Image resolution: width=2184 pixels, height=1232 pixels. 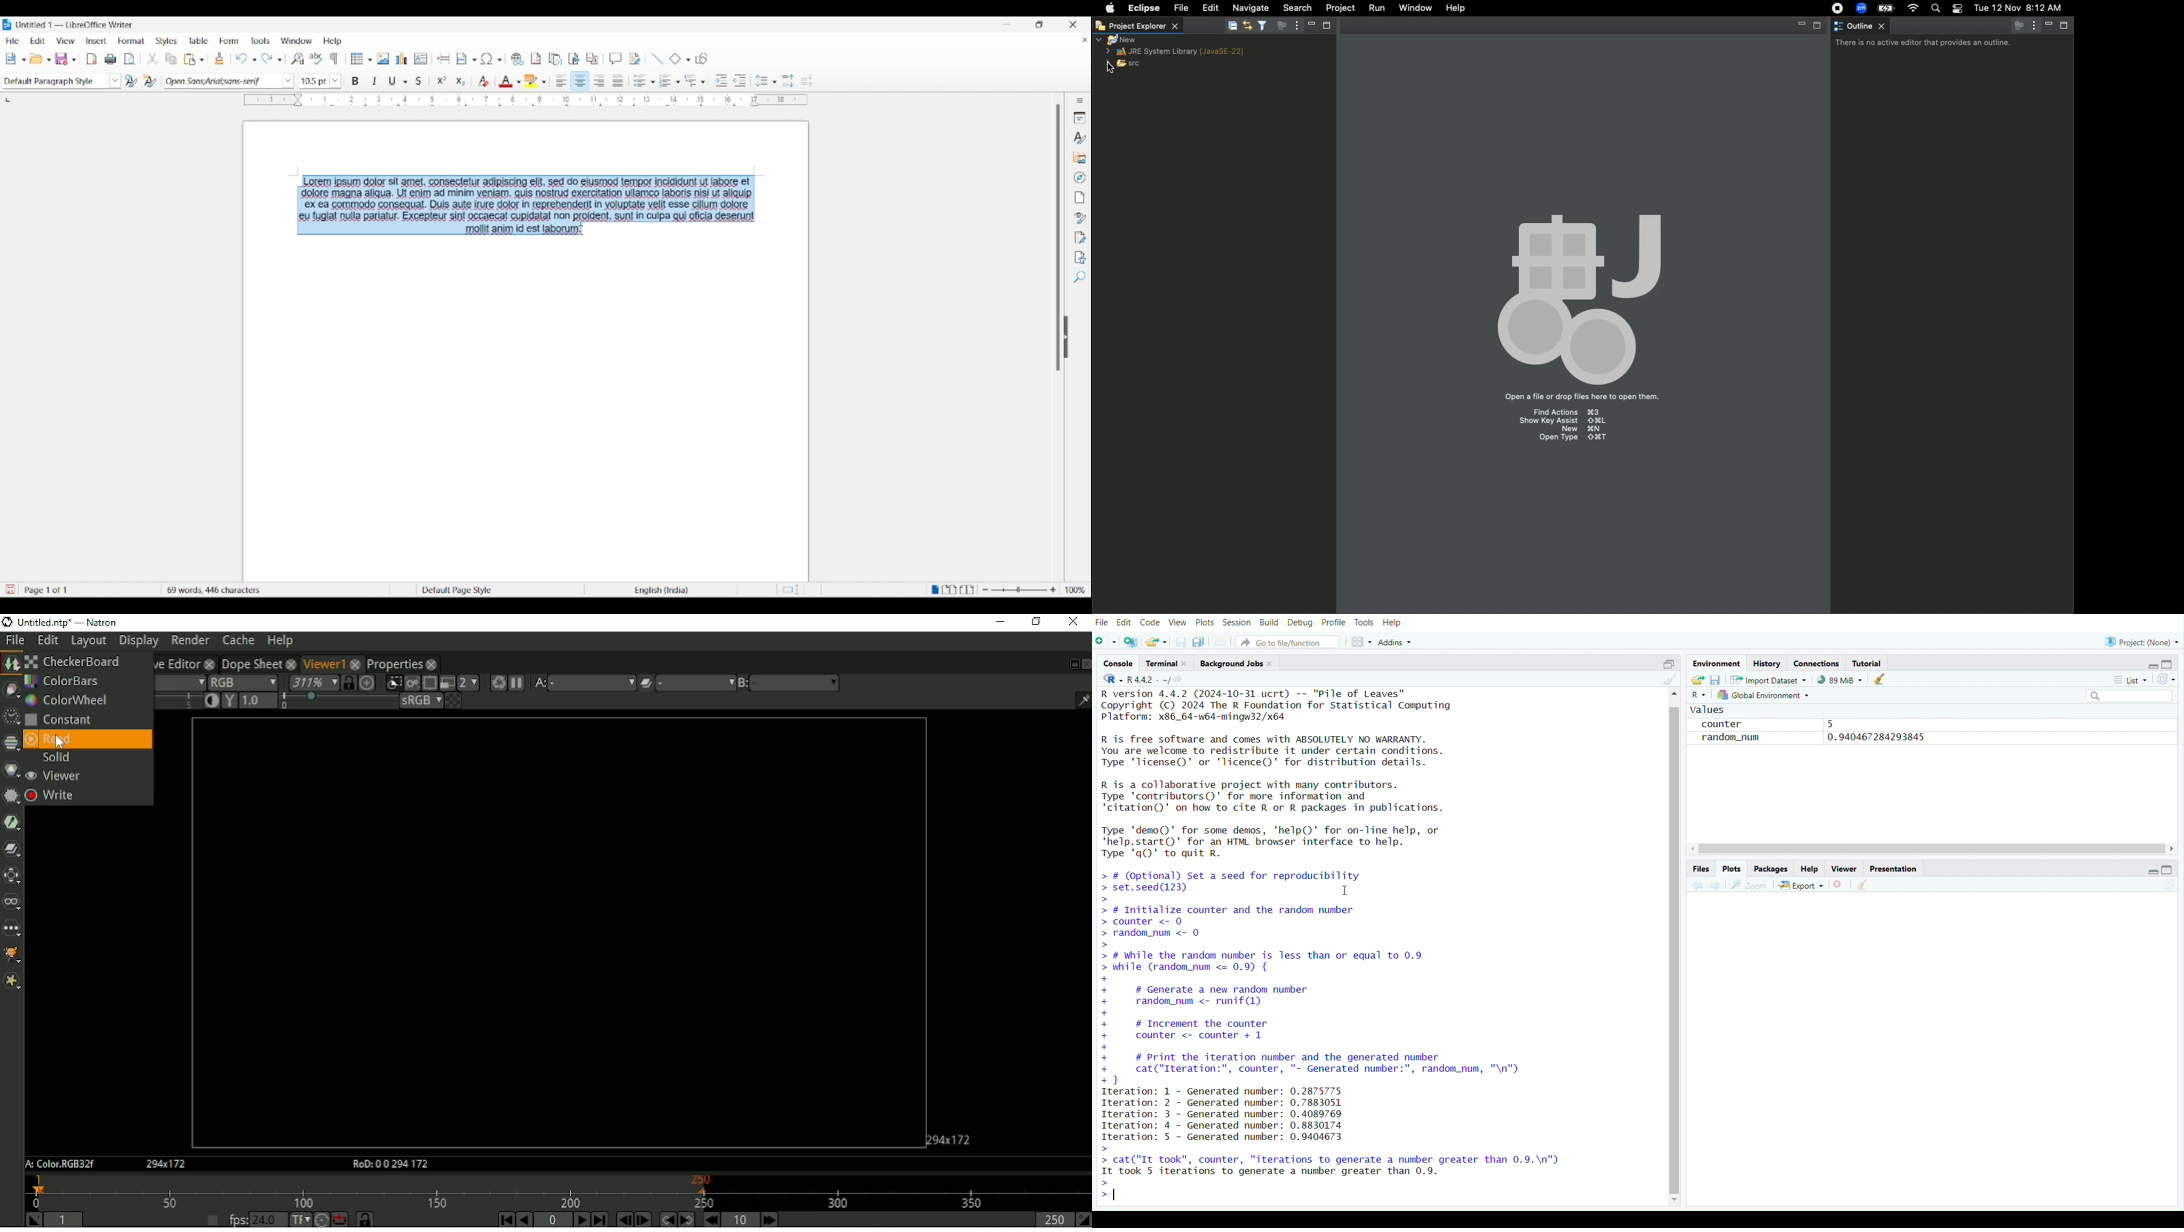 What do you see at coordinates (1177, 53) in the screenshot?
I see `JRE system library` at bounding box center [1177, 53].